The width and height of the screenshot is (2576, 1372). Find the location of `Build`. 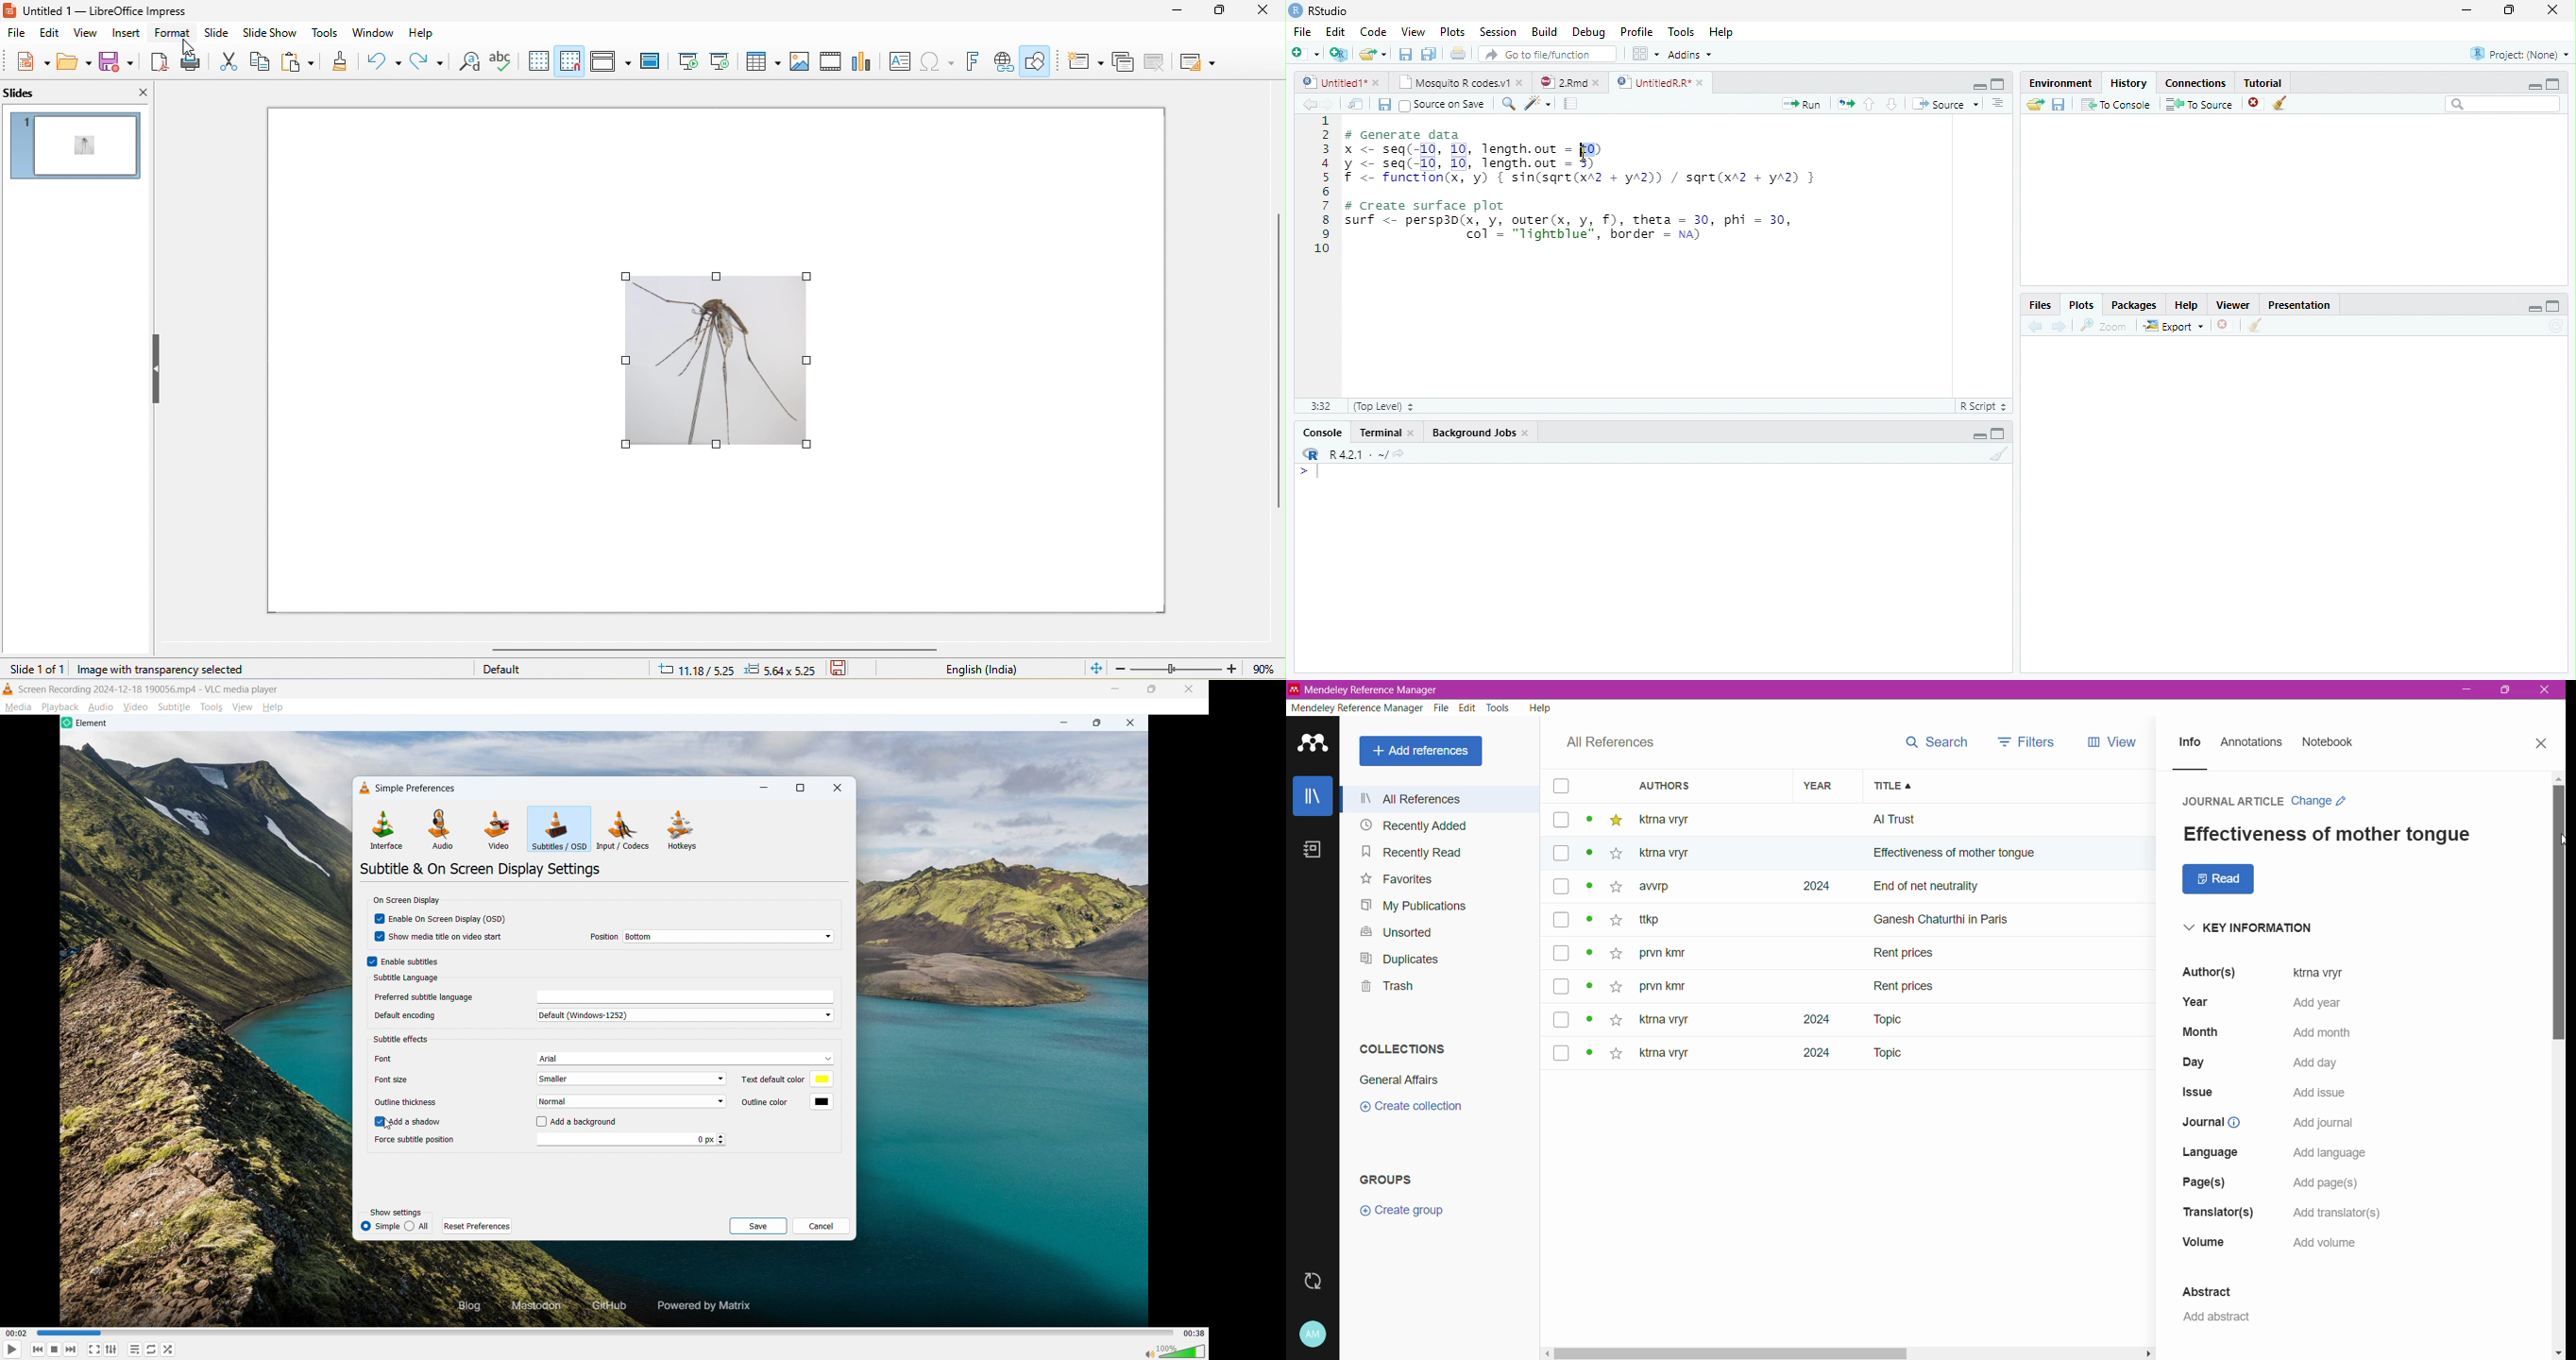

Build is located at coordinates (1544, 31).